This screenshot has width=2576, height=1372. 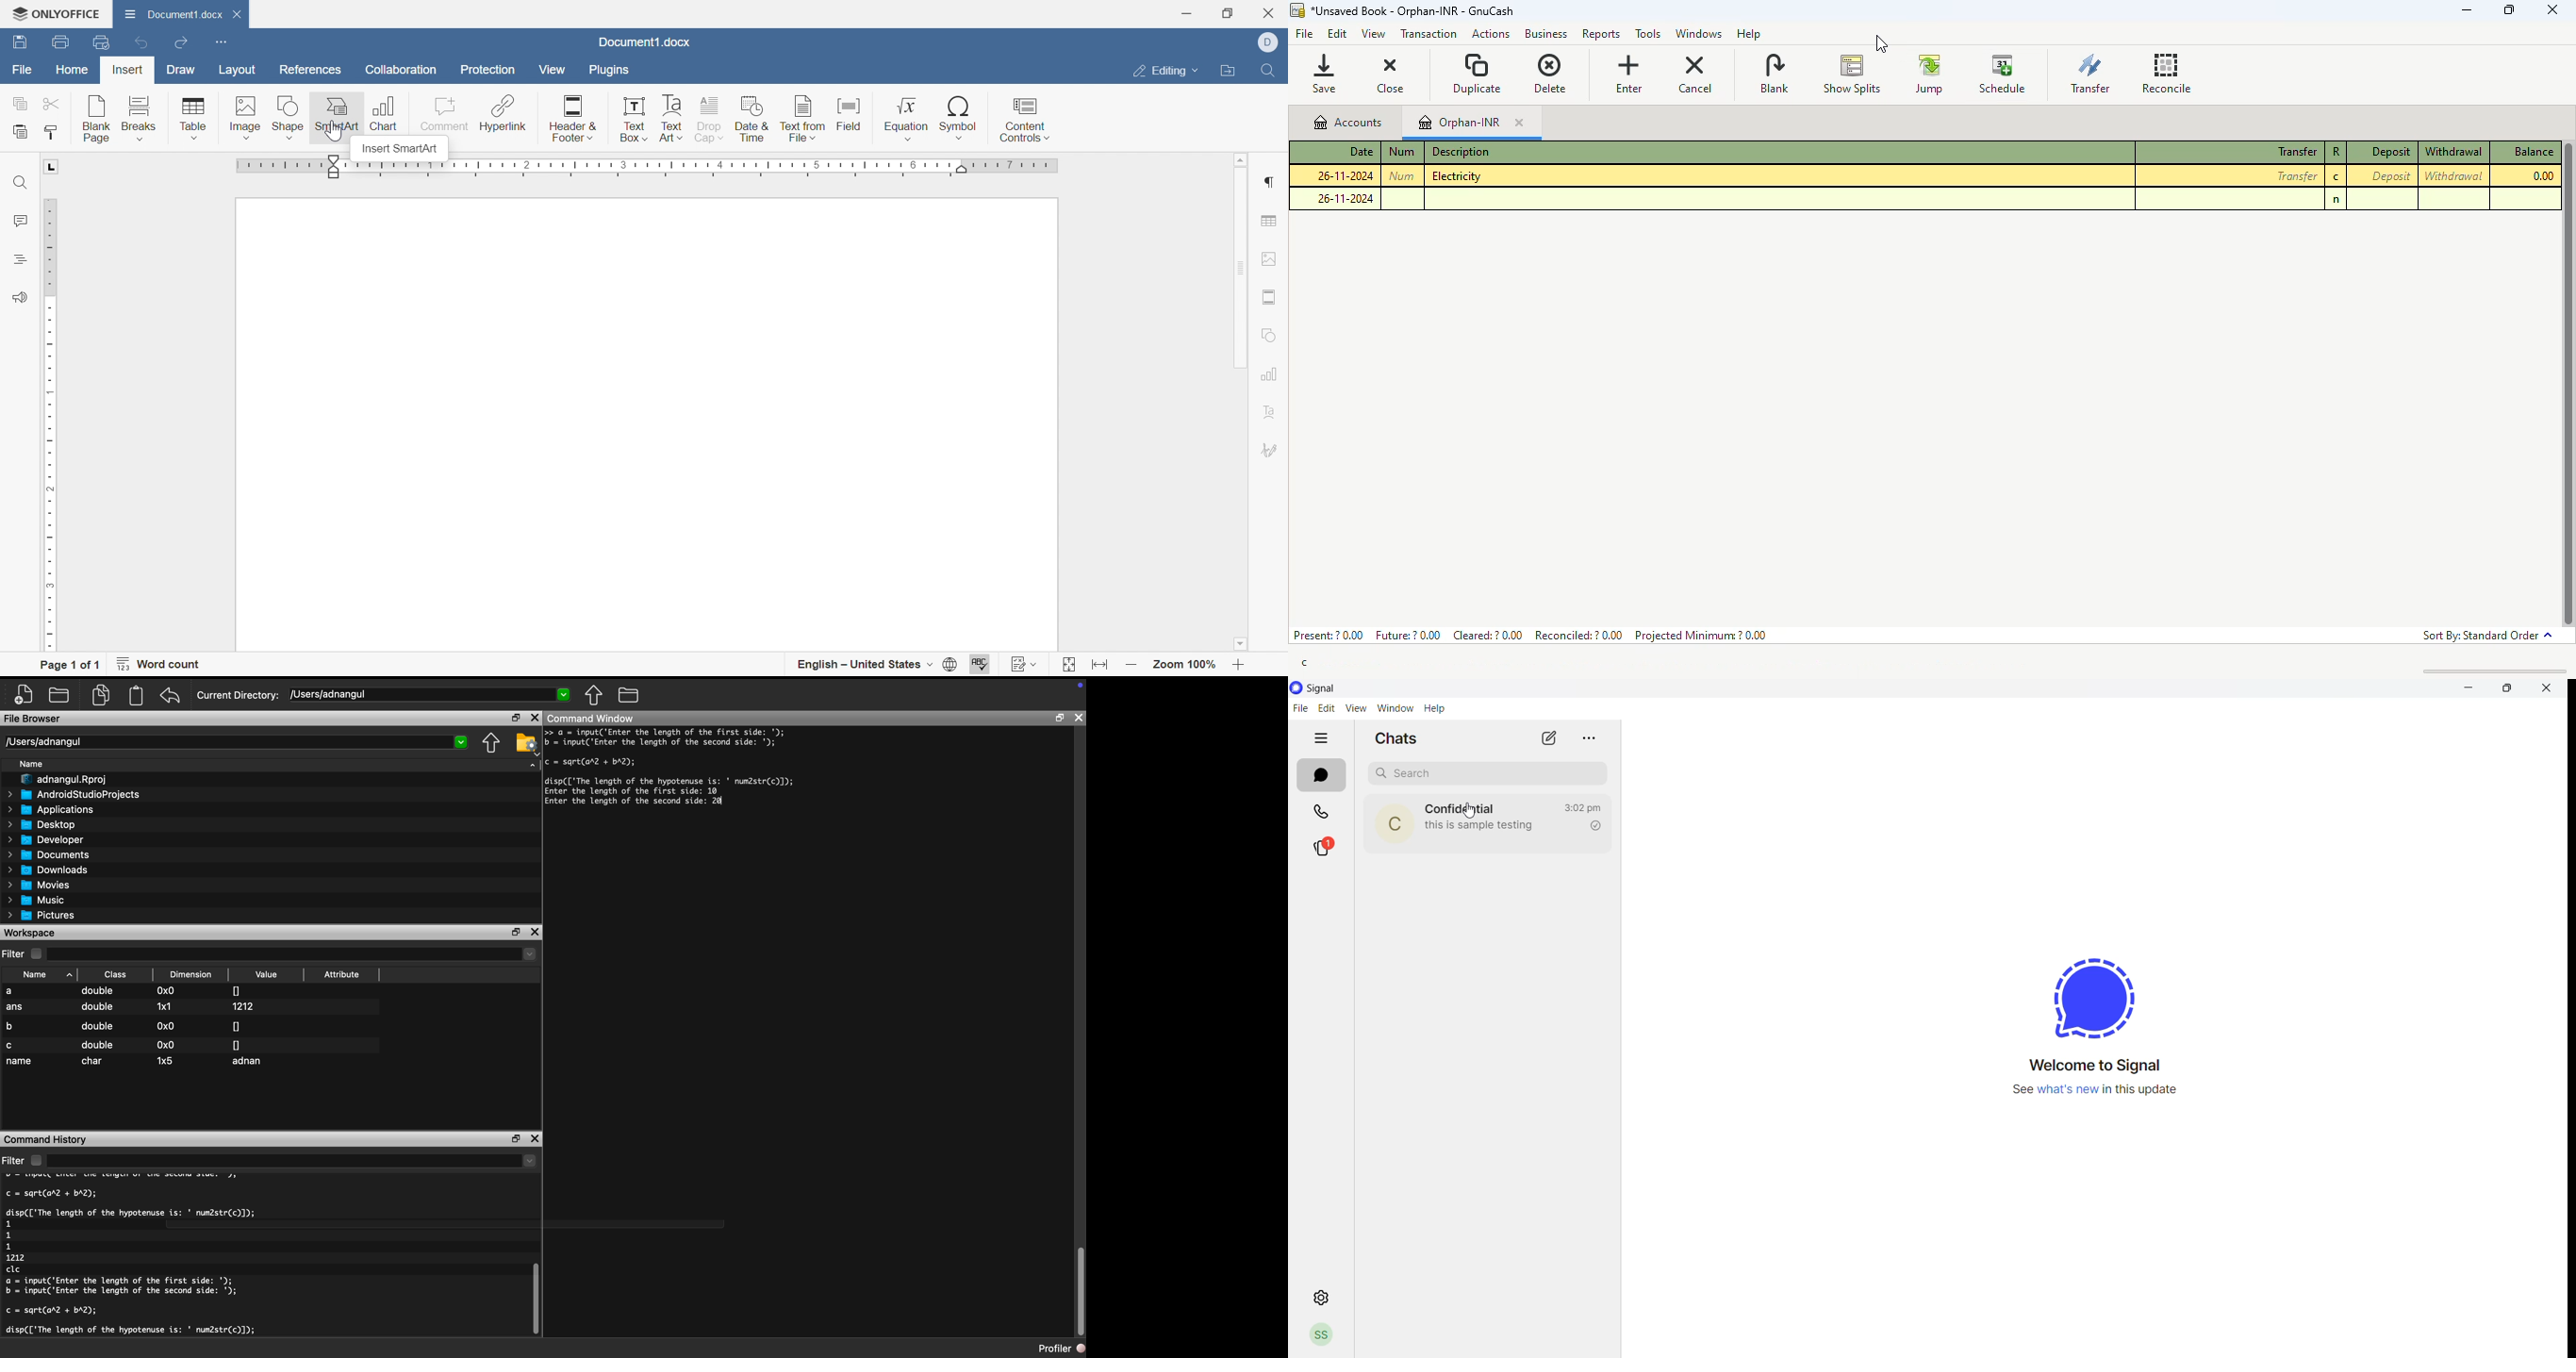 What do you see at coordinates (2391, 152) in the screenshot?
I see `deposit` at bounding box center [2391, 152].